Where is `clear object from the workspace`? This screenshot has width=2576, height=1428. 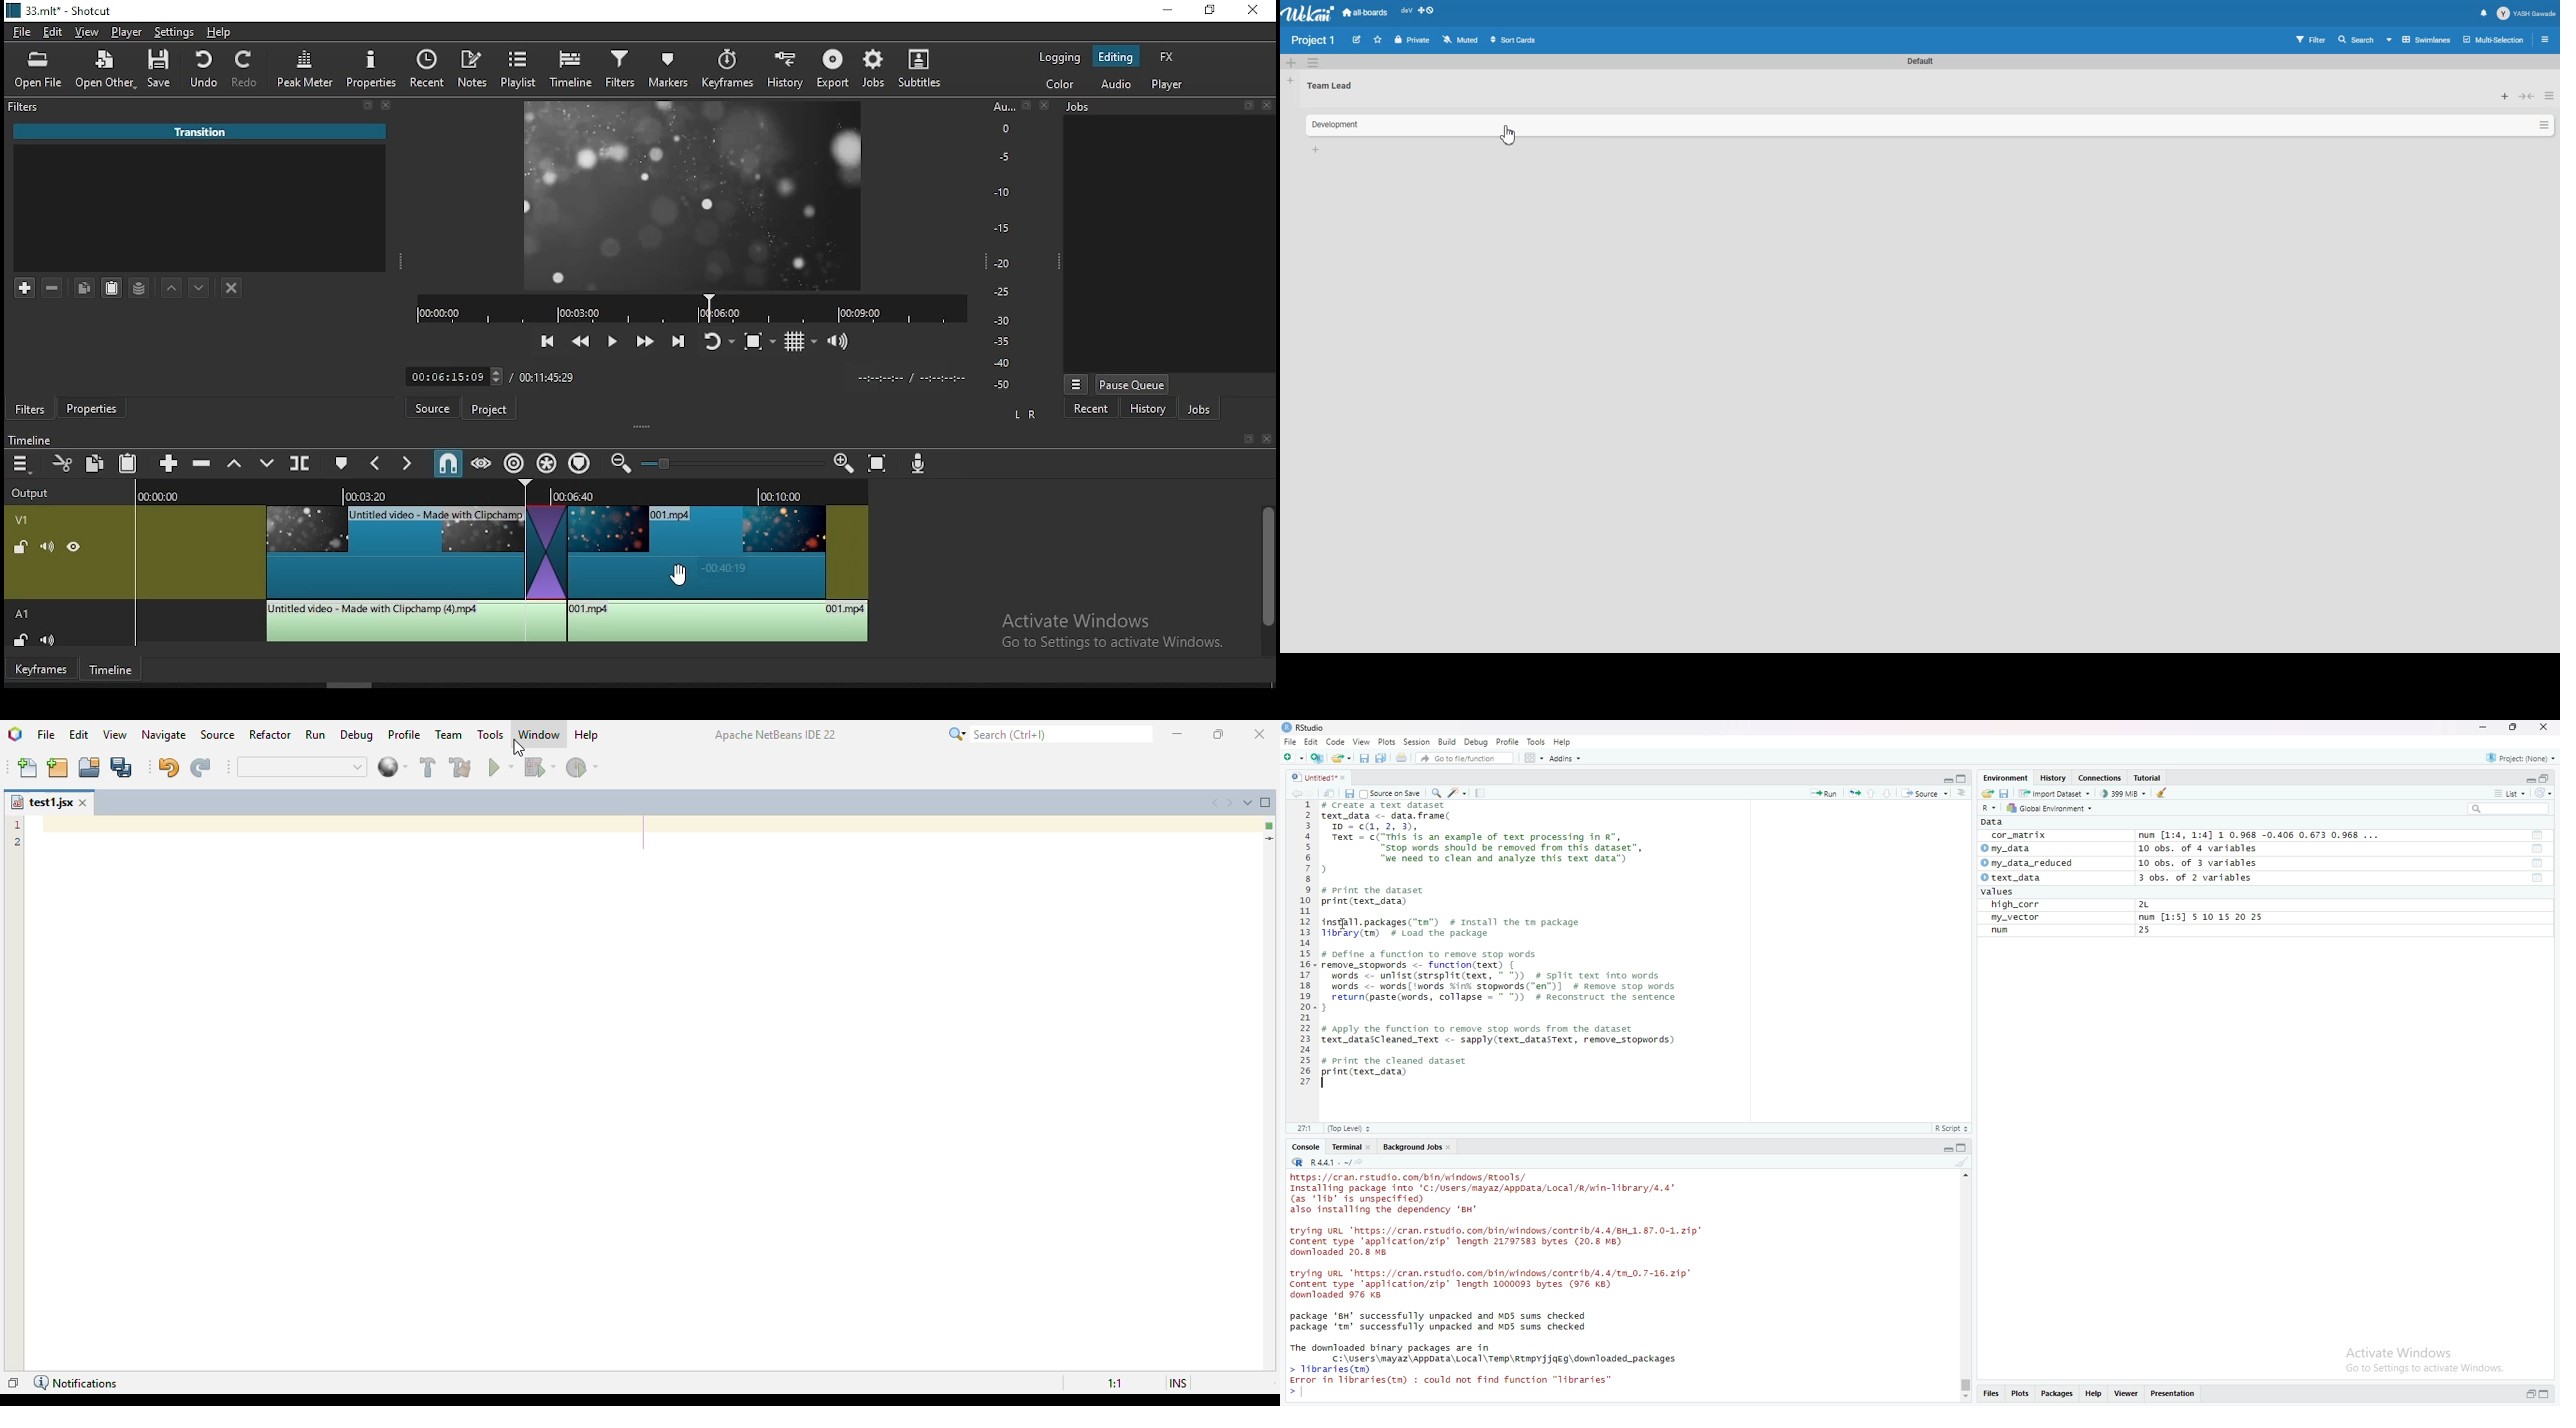
clear object from the workspace is located at coordinates (2163, 795).